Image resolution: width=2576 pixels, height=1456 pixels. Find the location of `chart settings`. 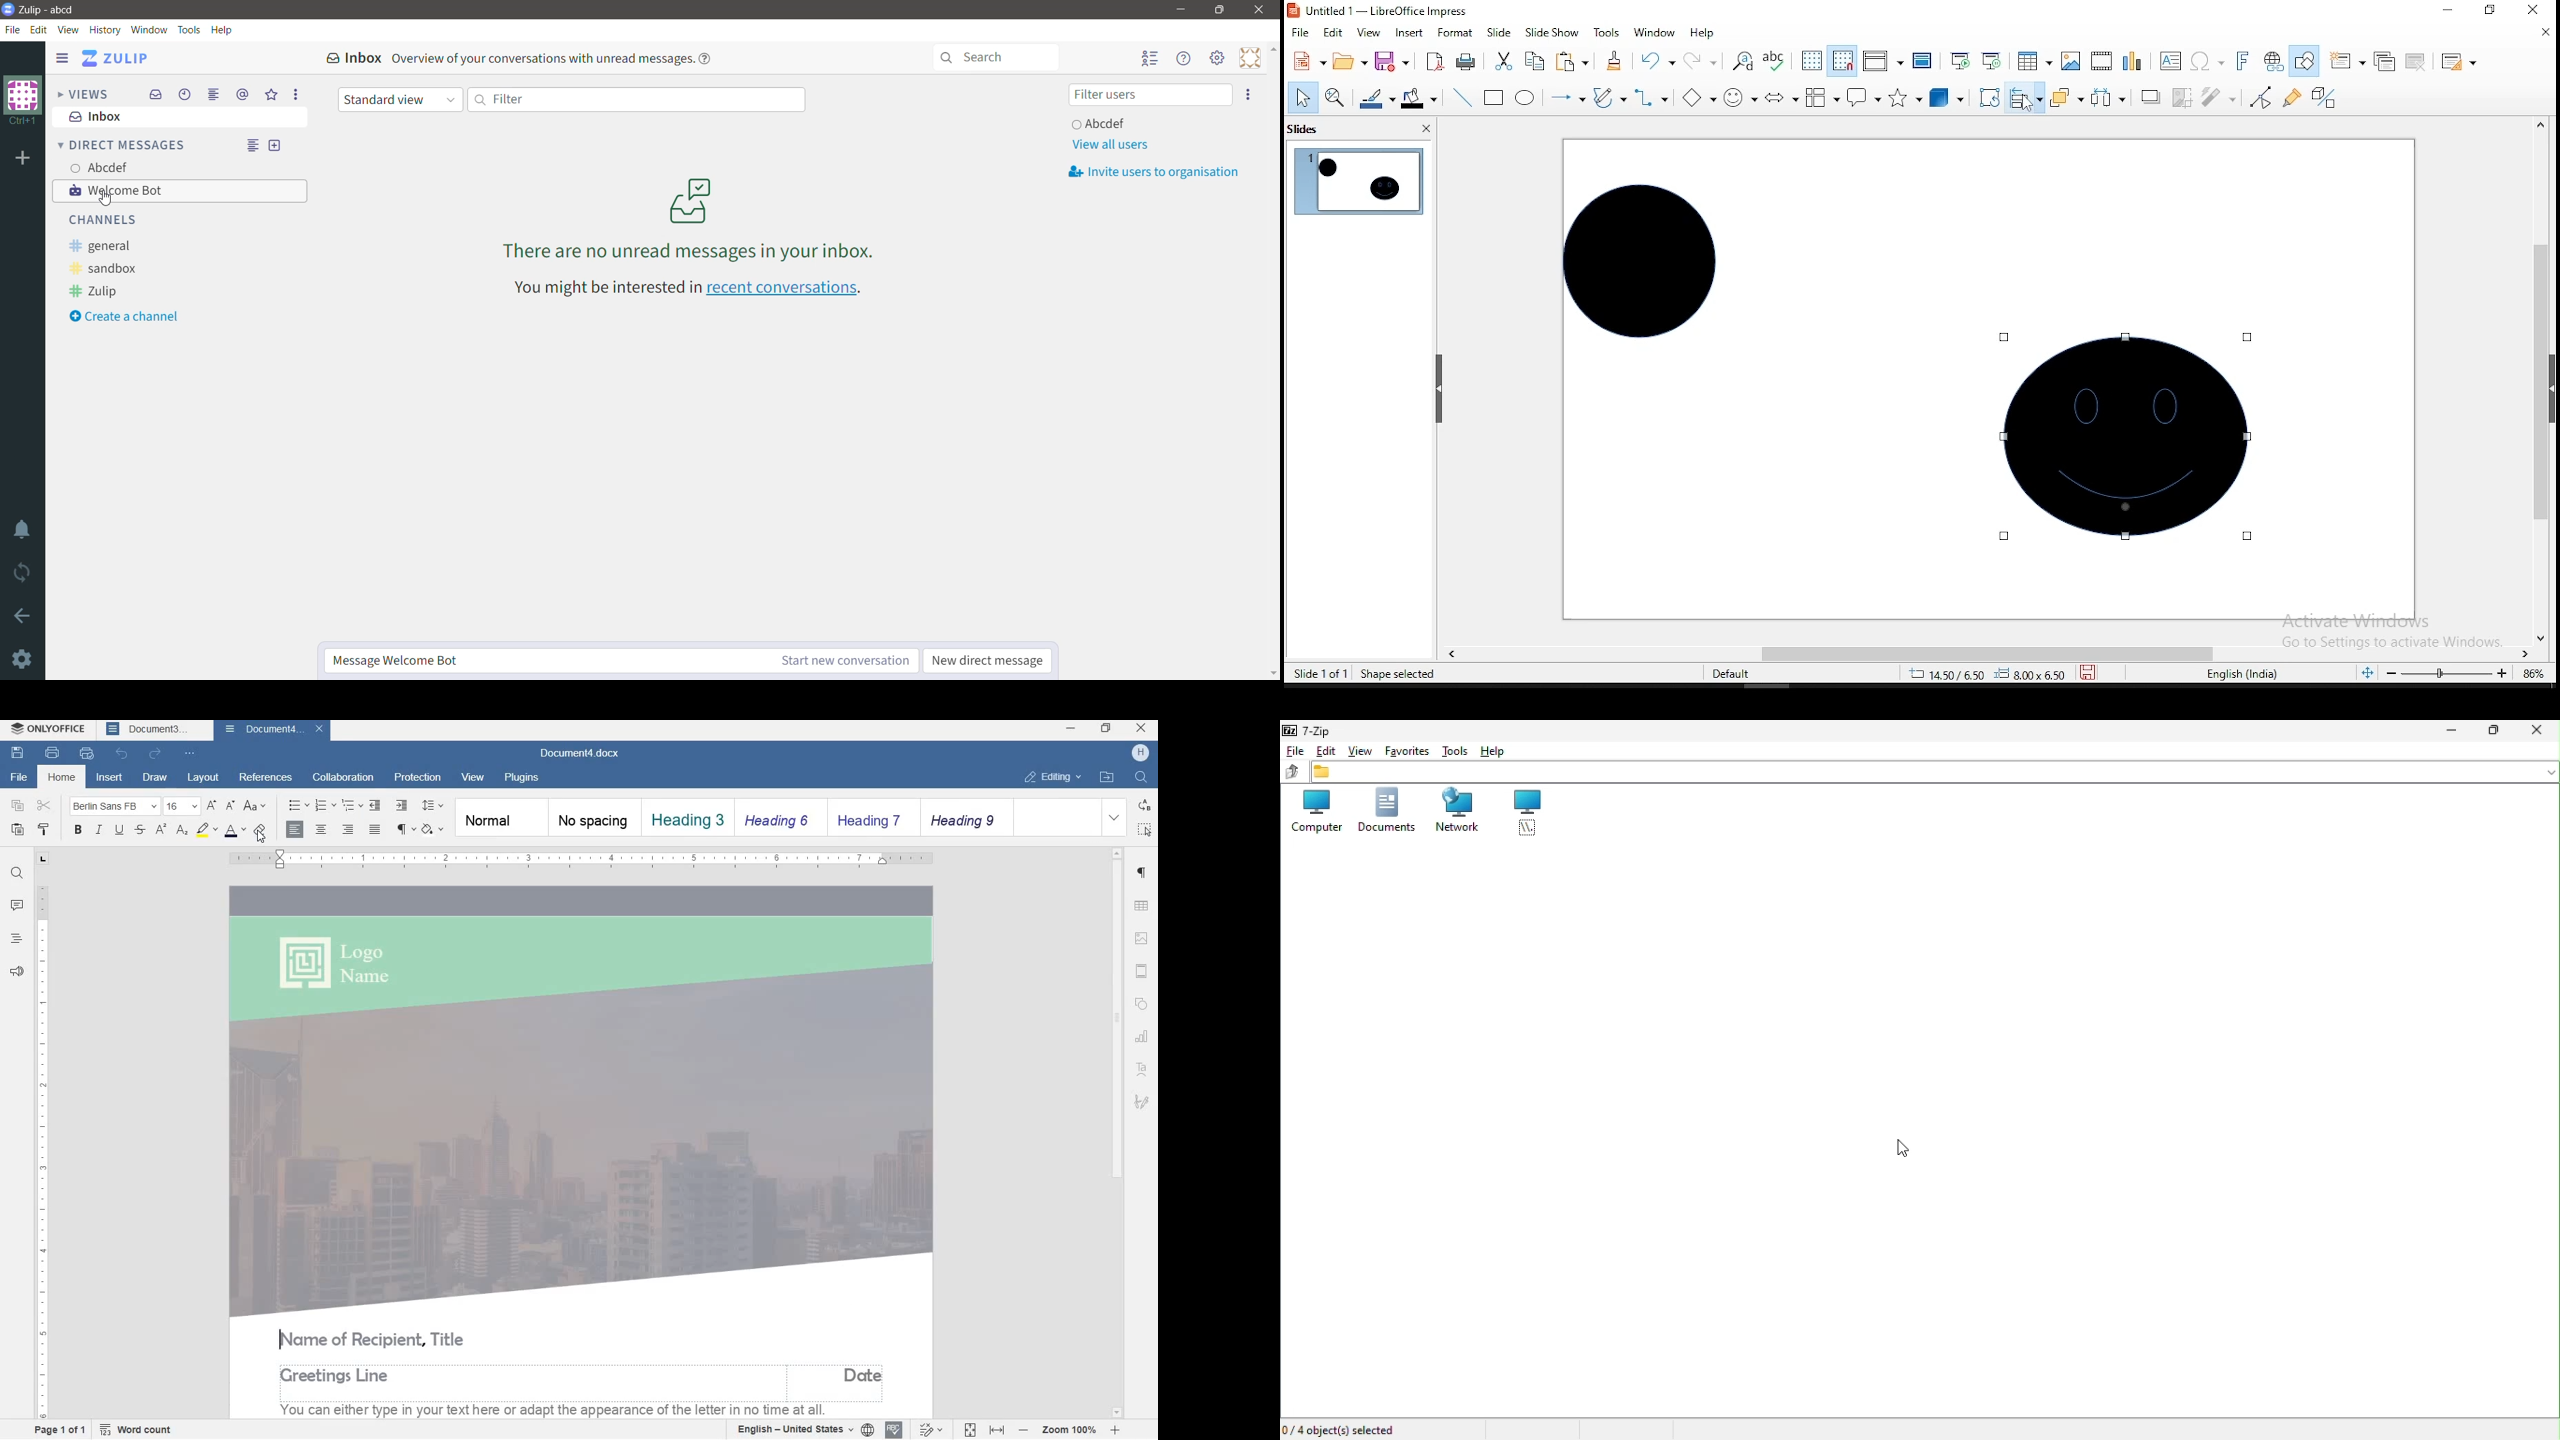

chart settings is located at coordinates (1142, 1037).